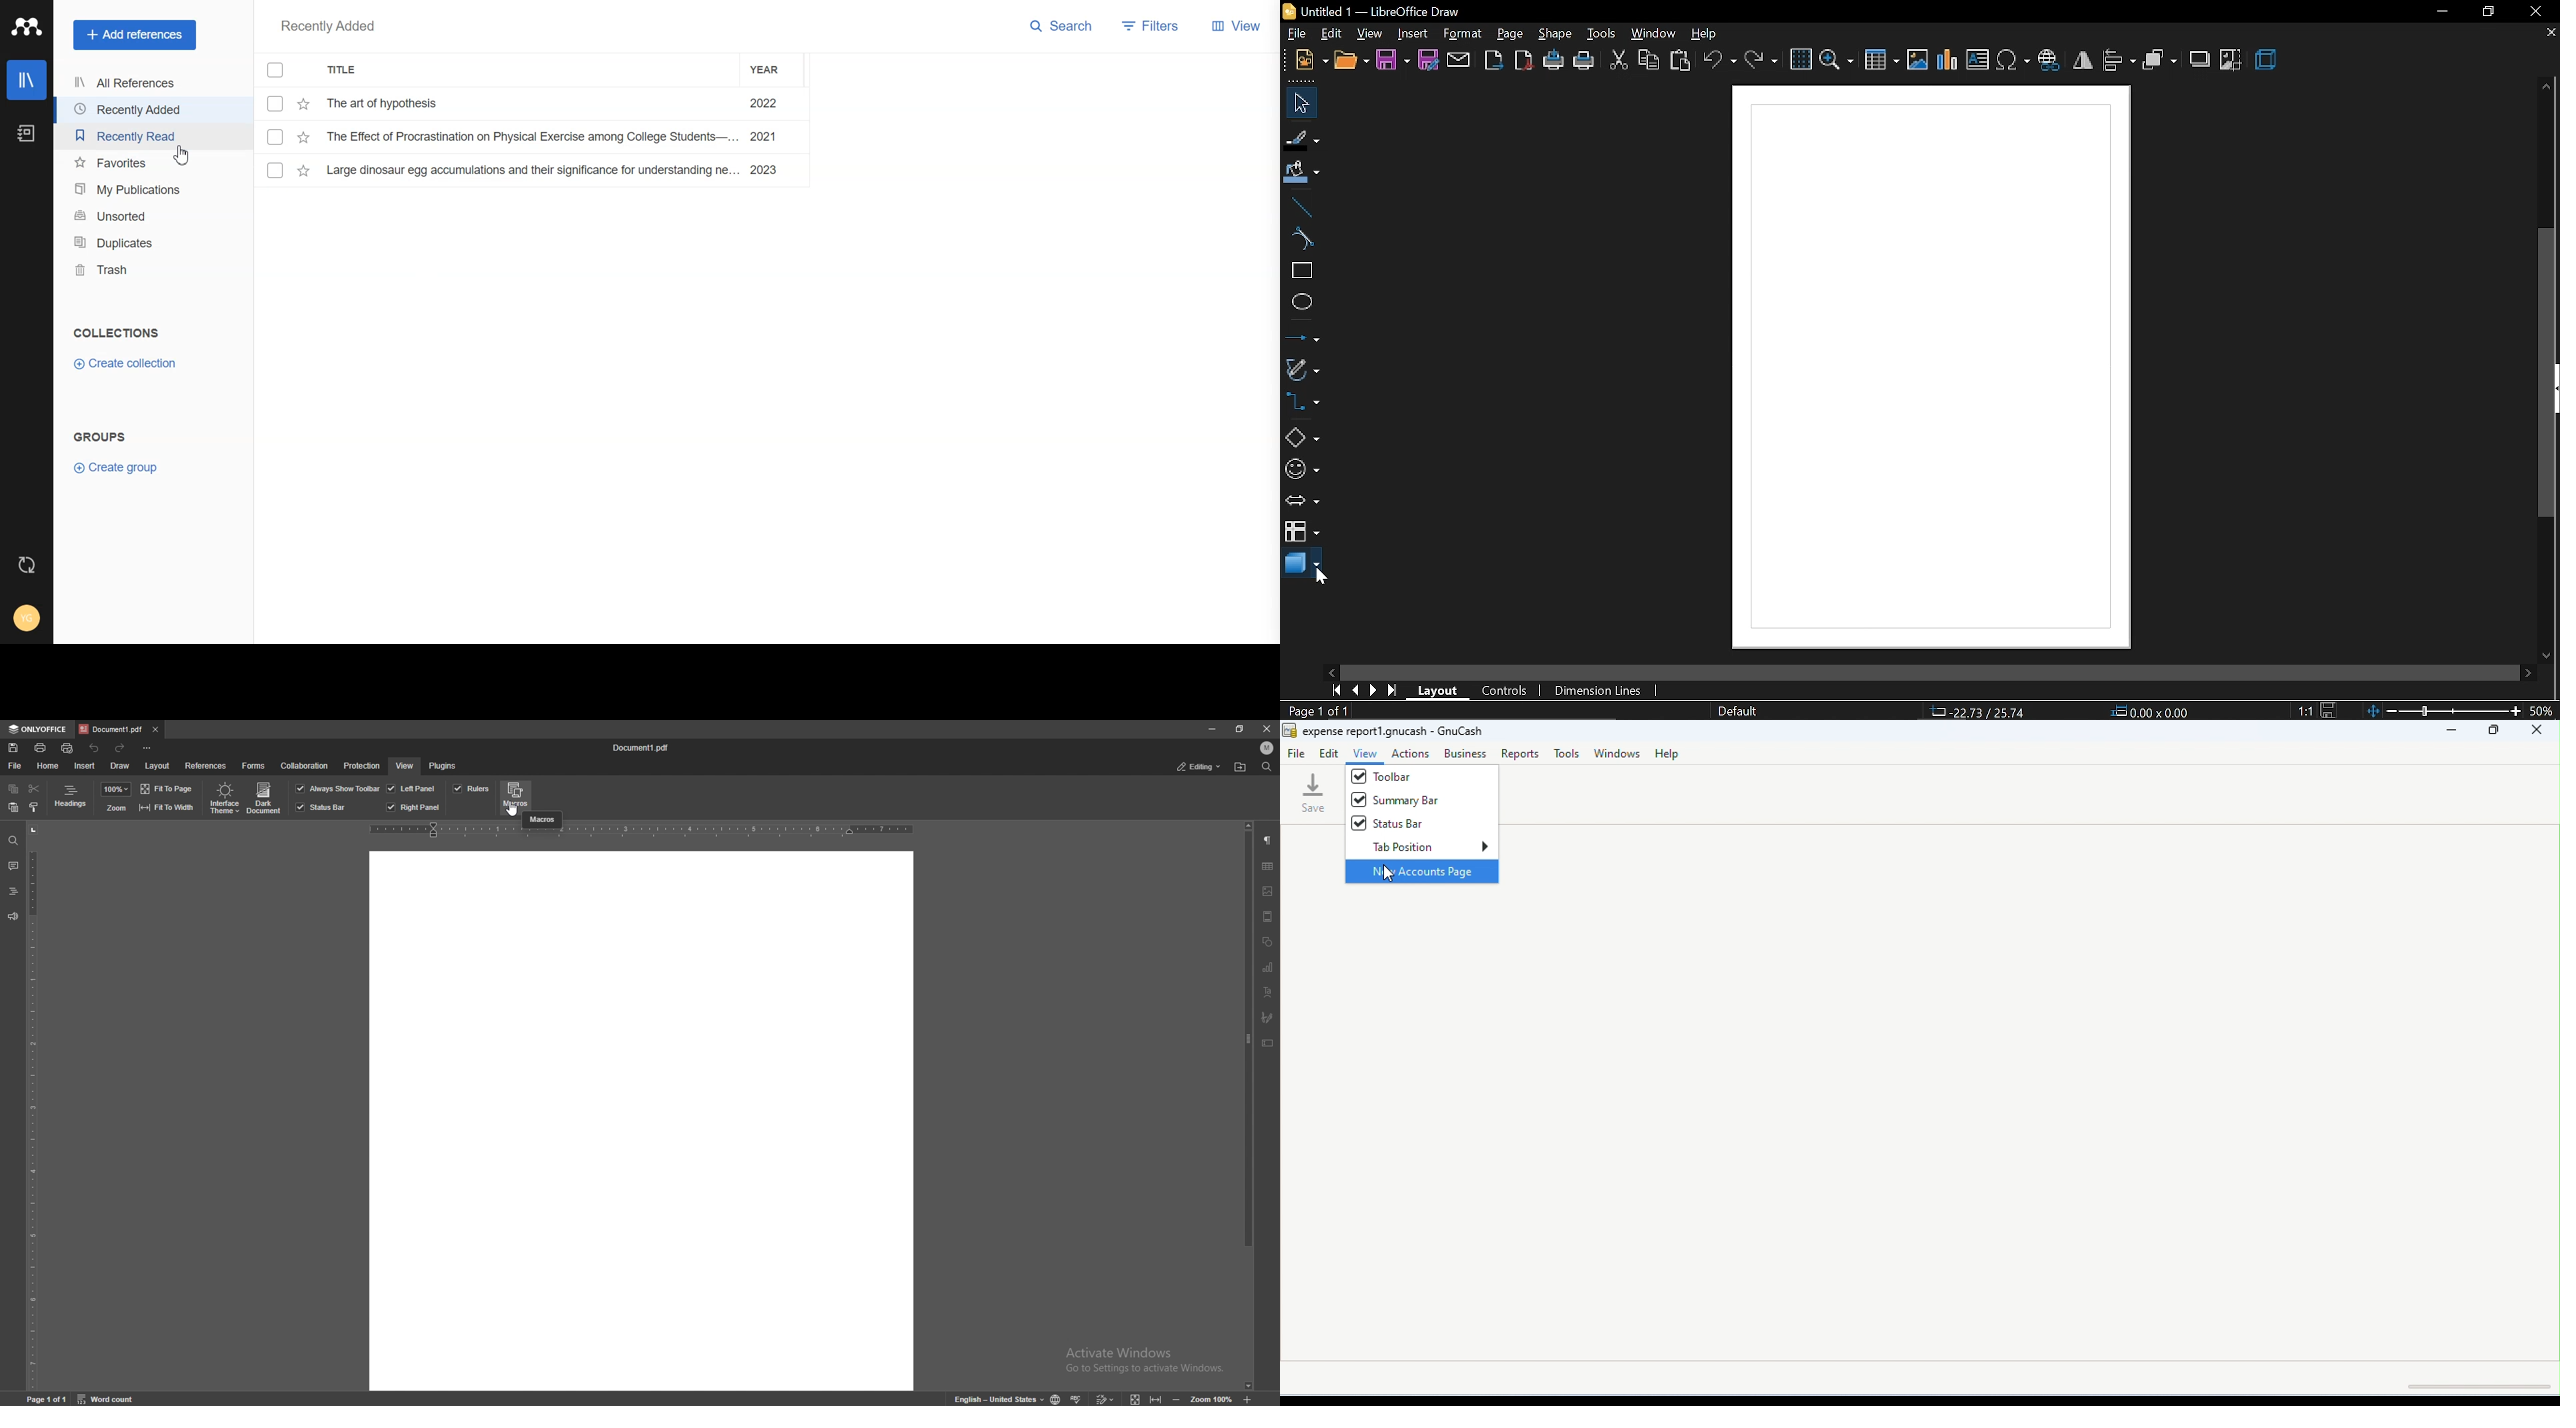  I want to click on change zoom, so click(2440, 712).